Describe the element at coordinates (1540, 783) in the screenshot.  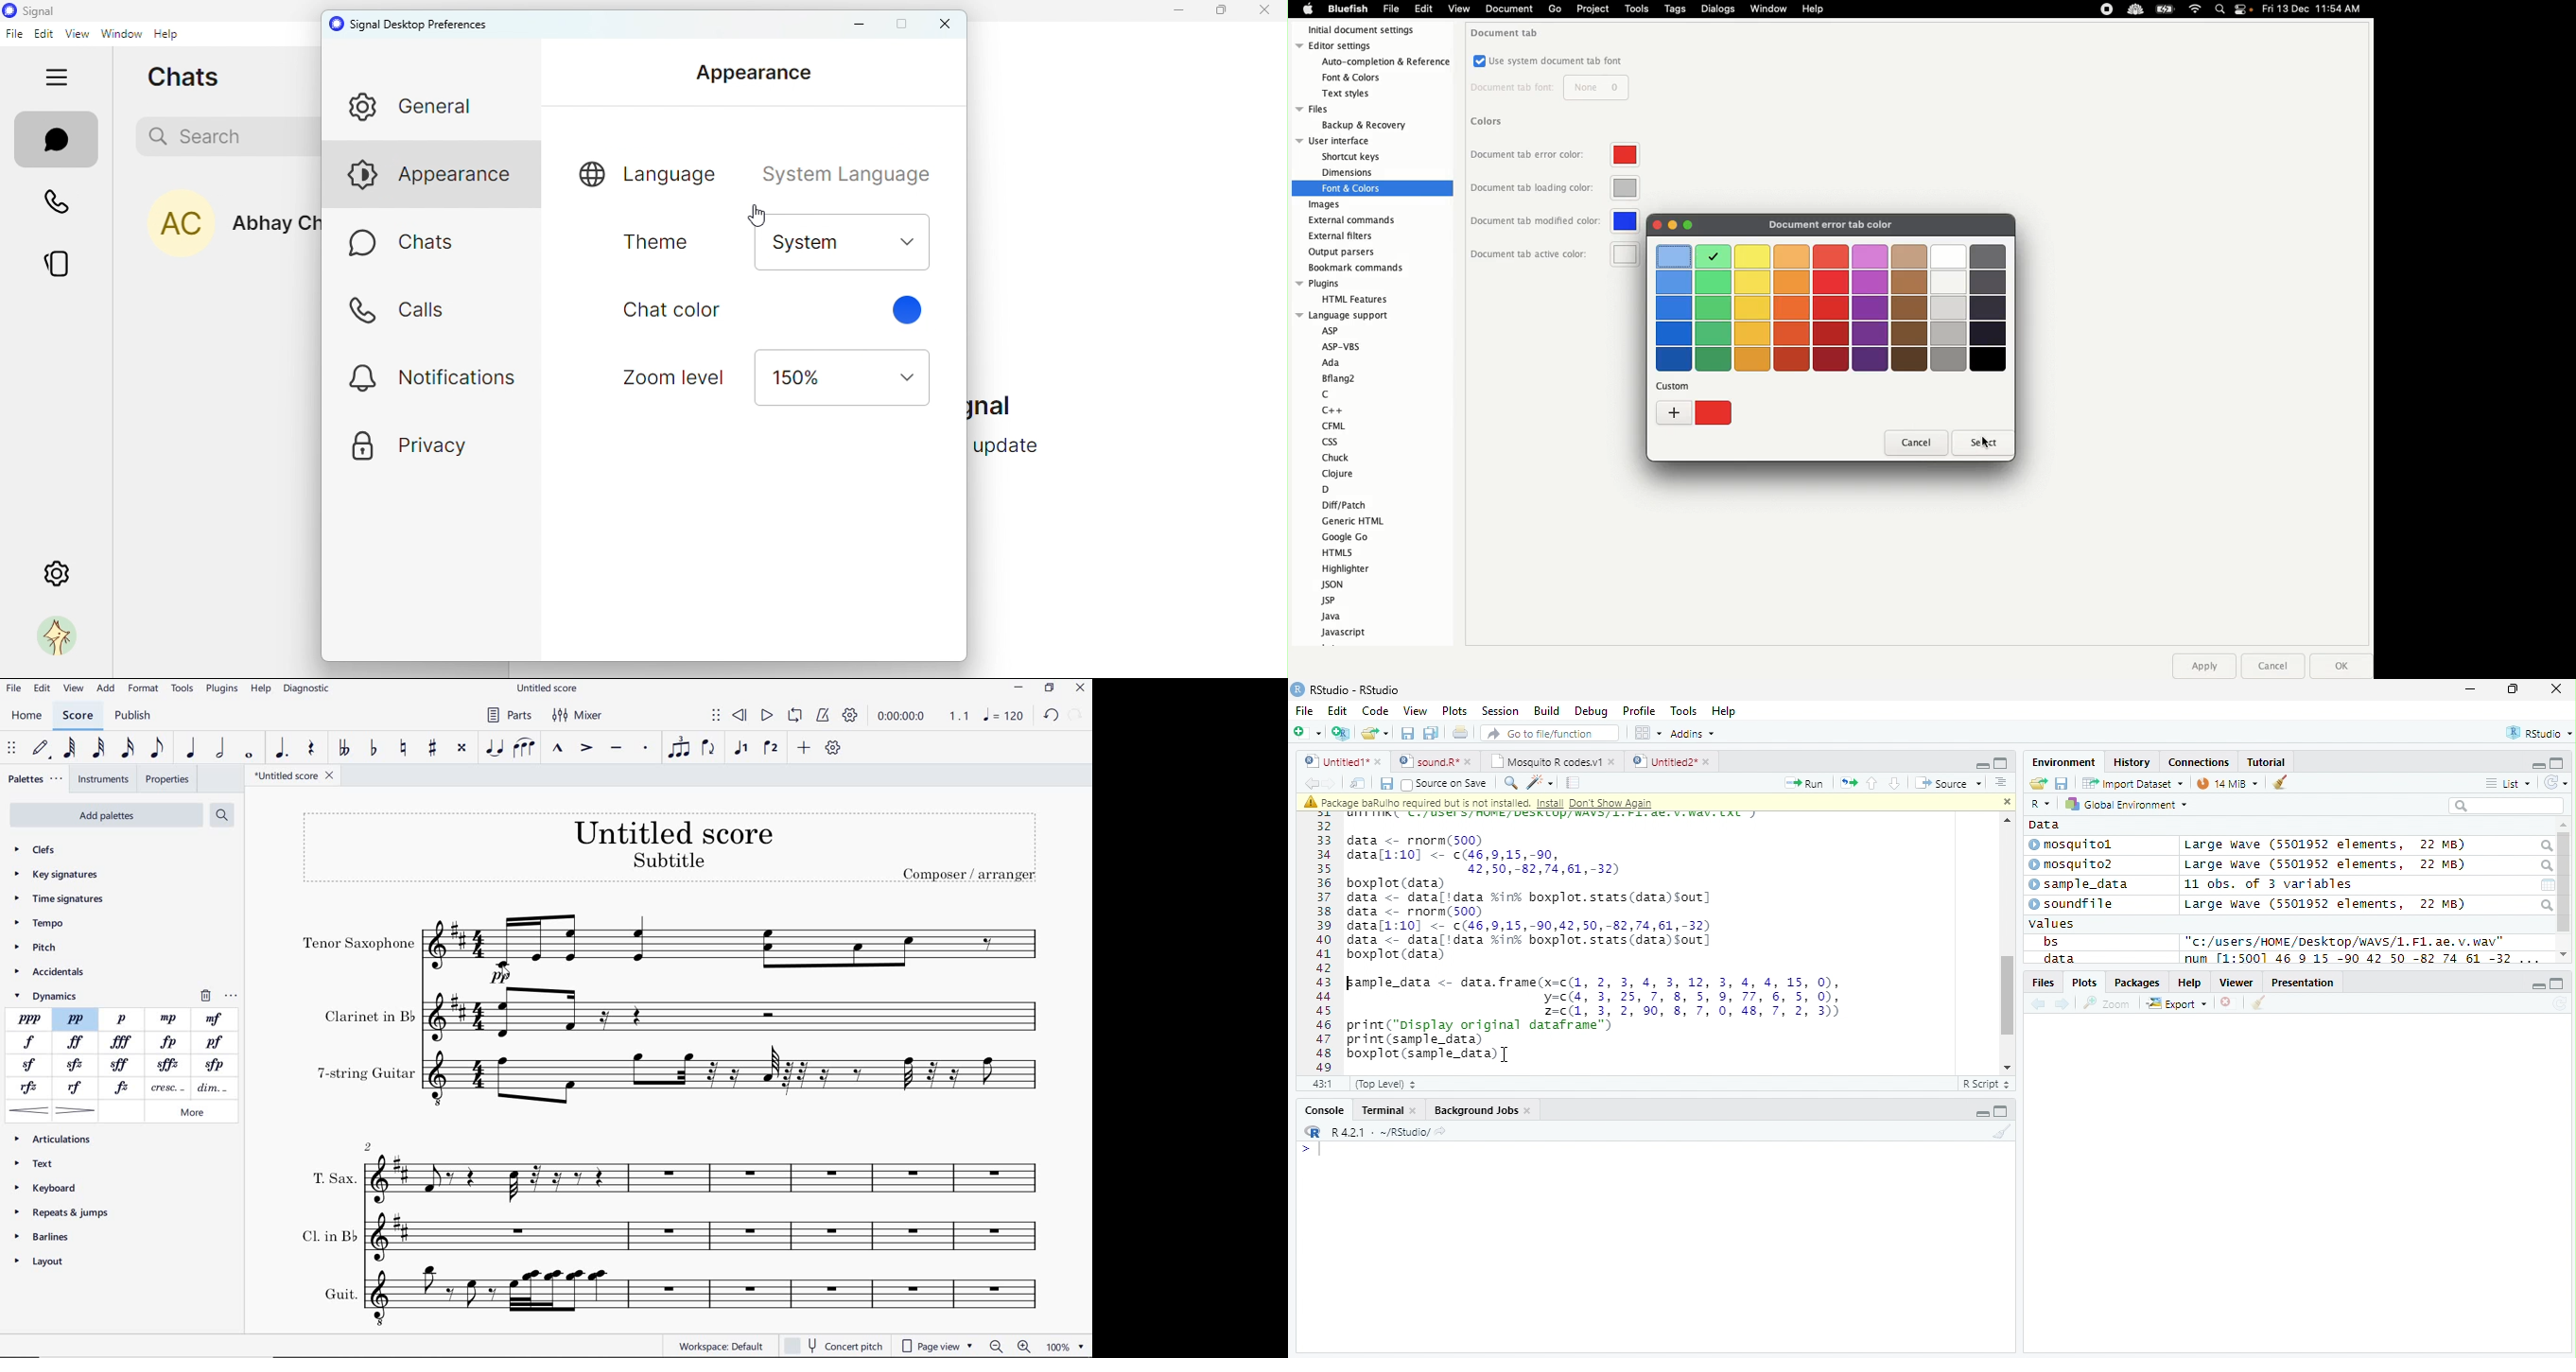
I see `code tools` at that location.